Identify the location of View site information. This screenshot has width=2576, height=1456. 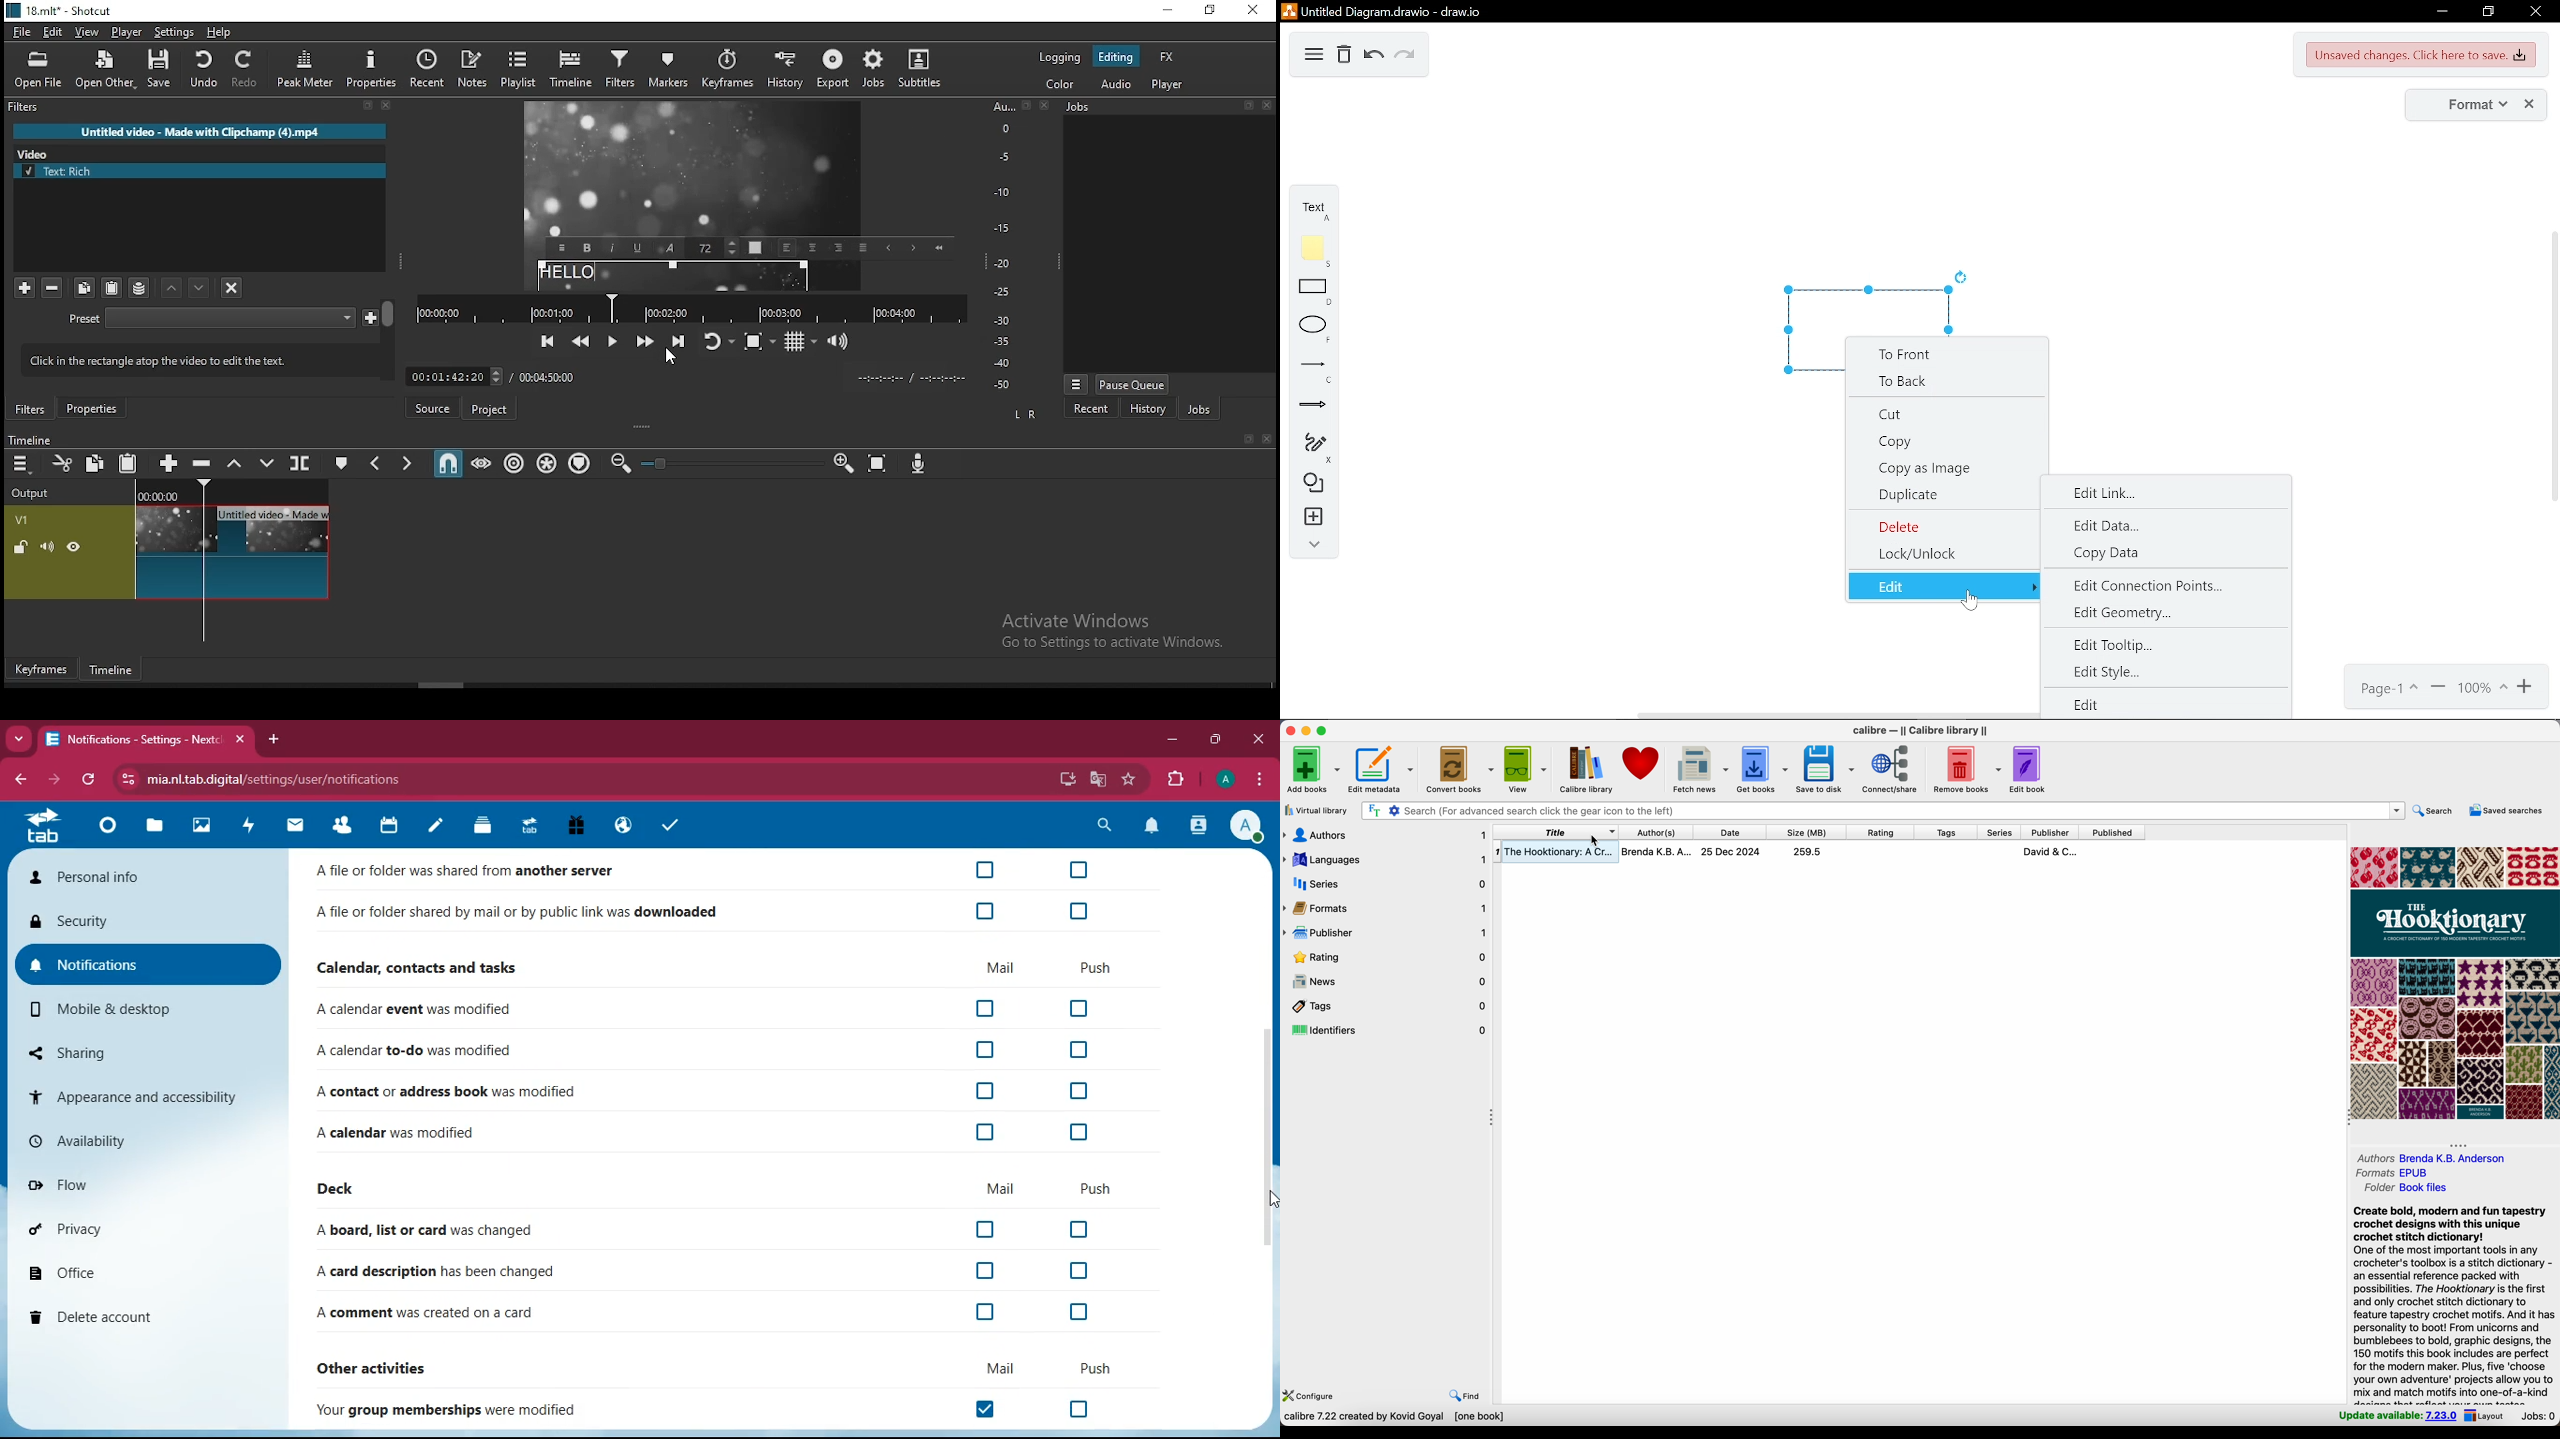
(125, 780).